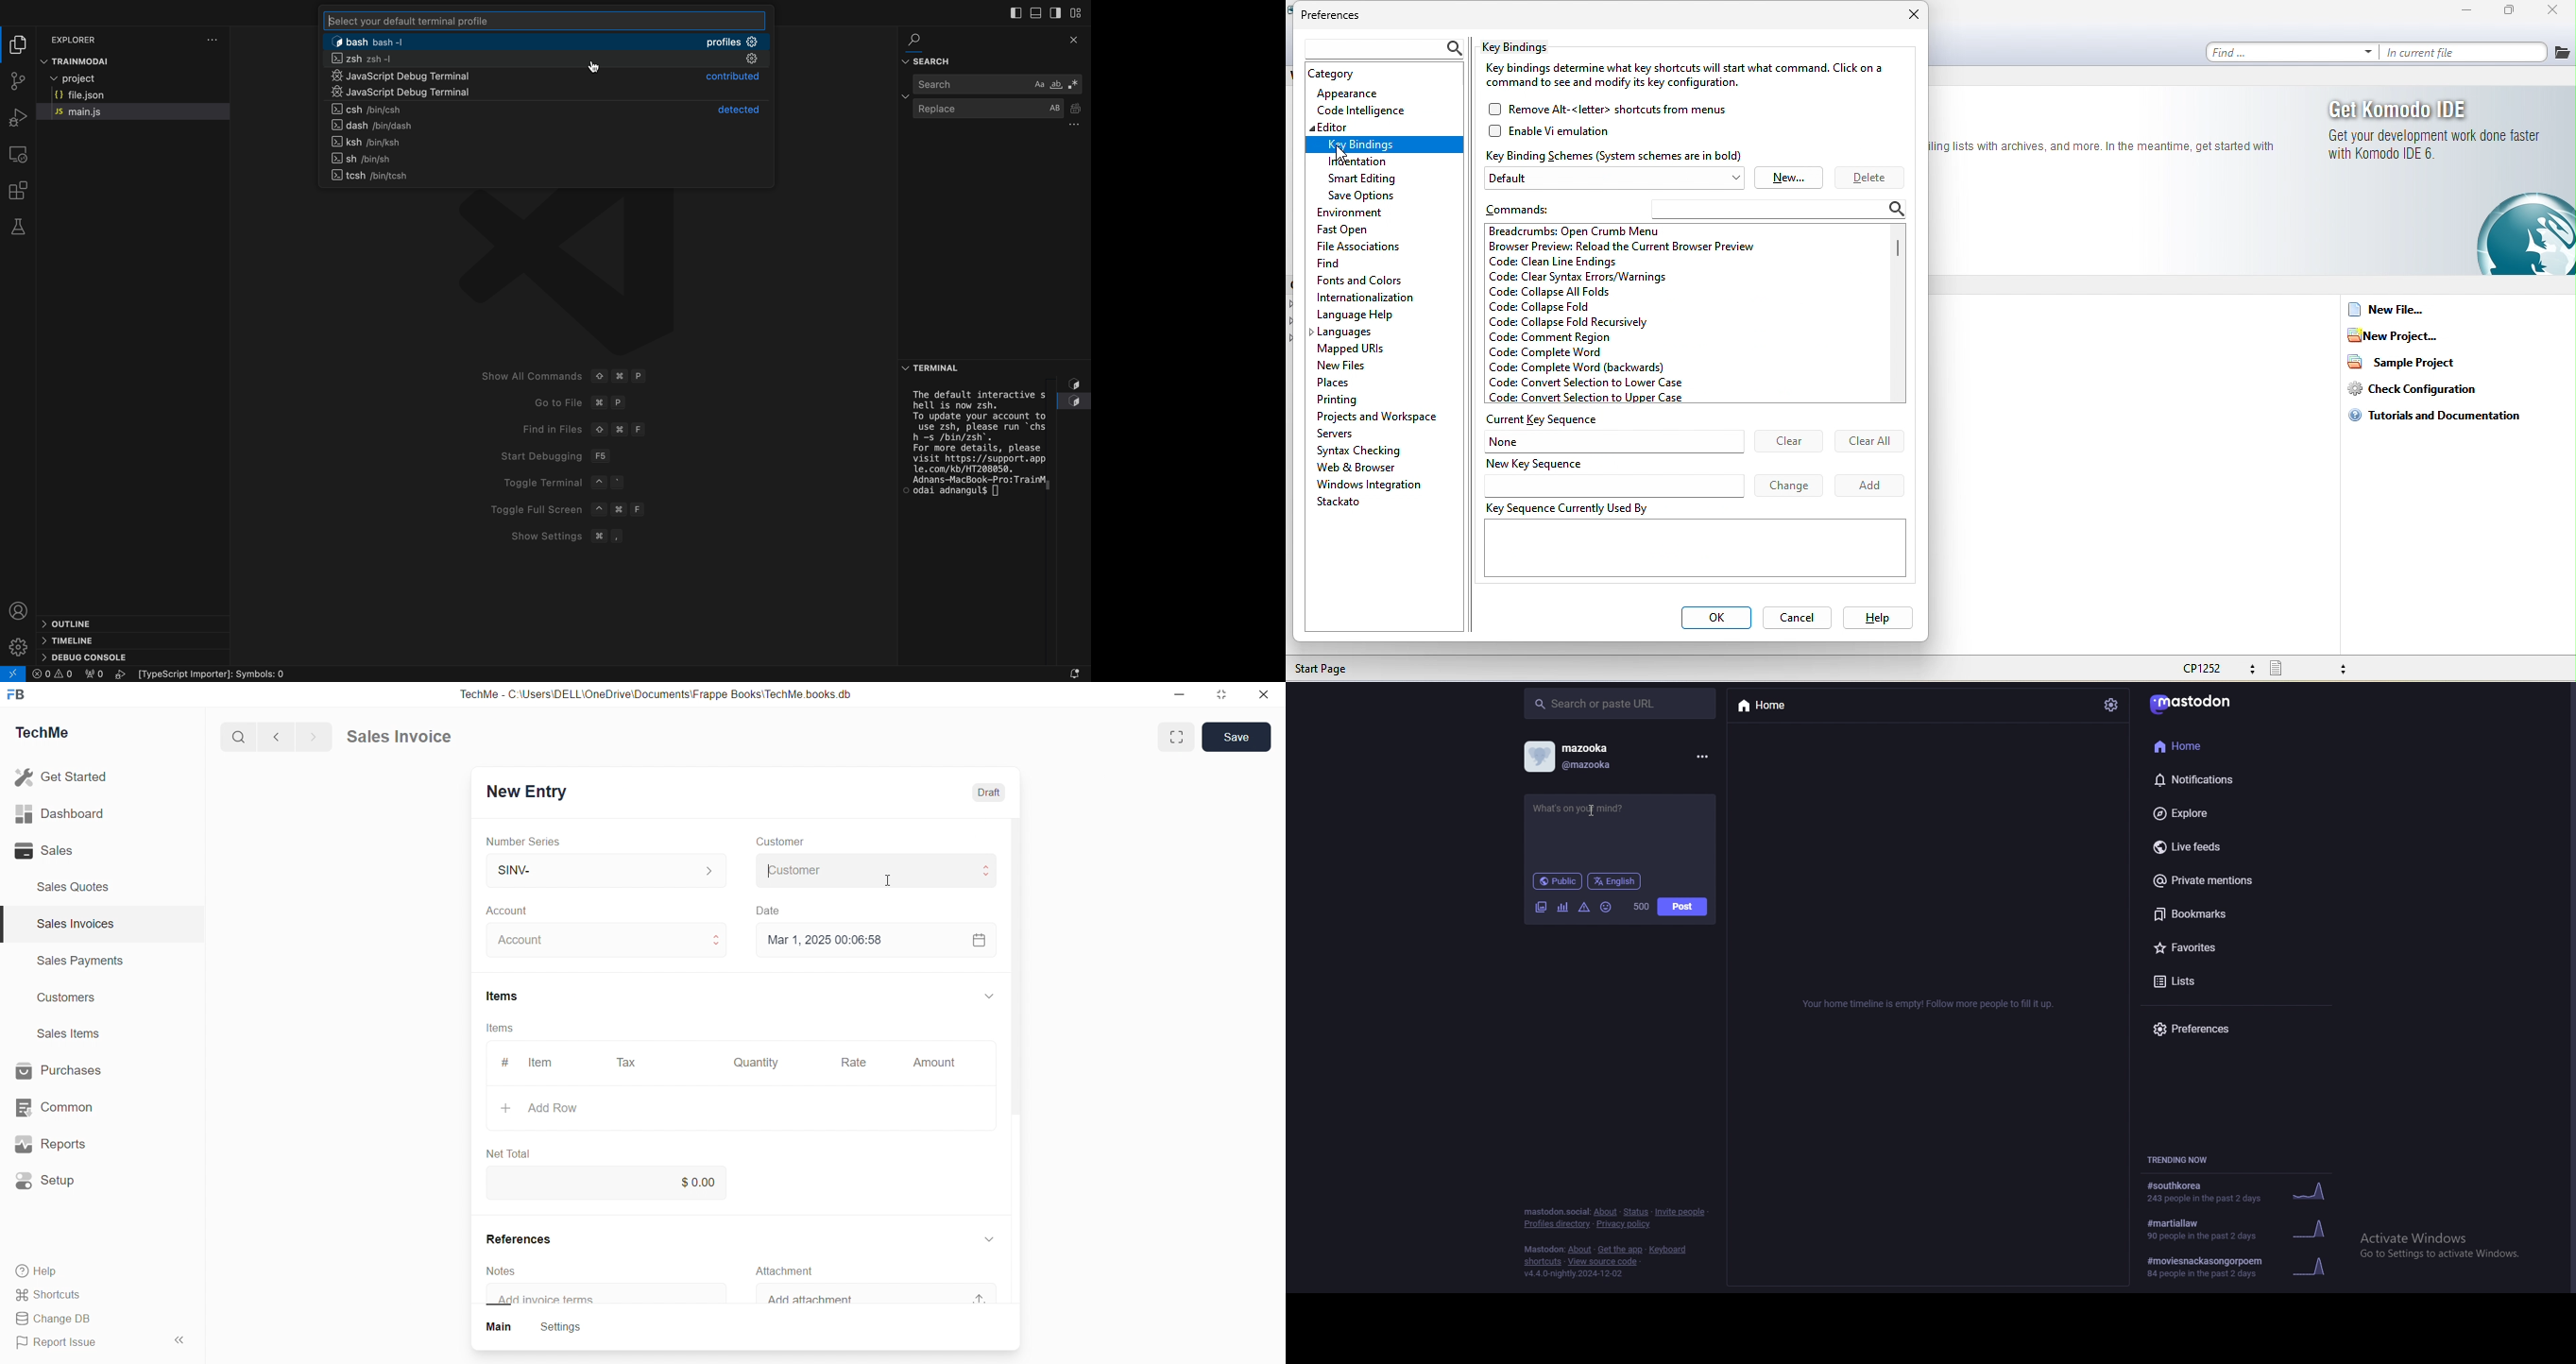 The height and width of the screenshot is (1372, 2576). I want to click on Mar 1, 2025 00:06:58, so click(833, 939).